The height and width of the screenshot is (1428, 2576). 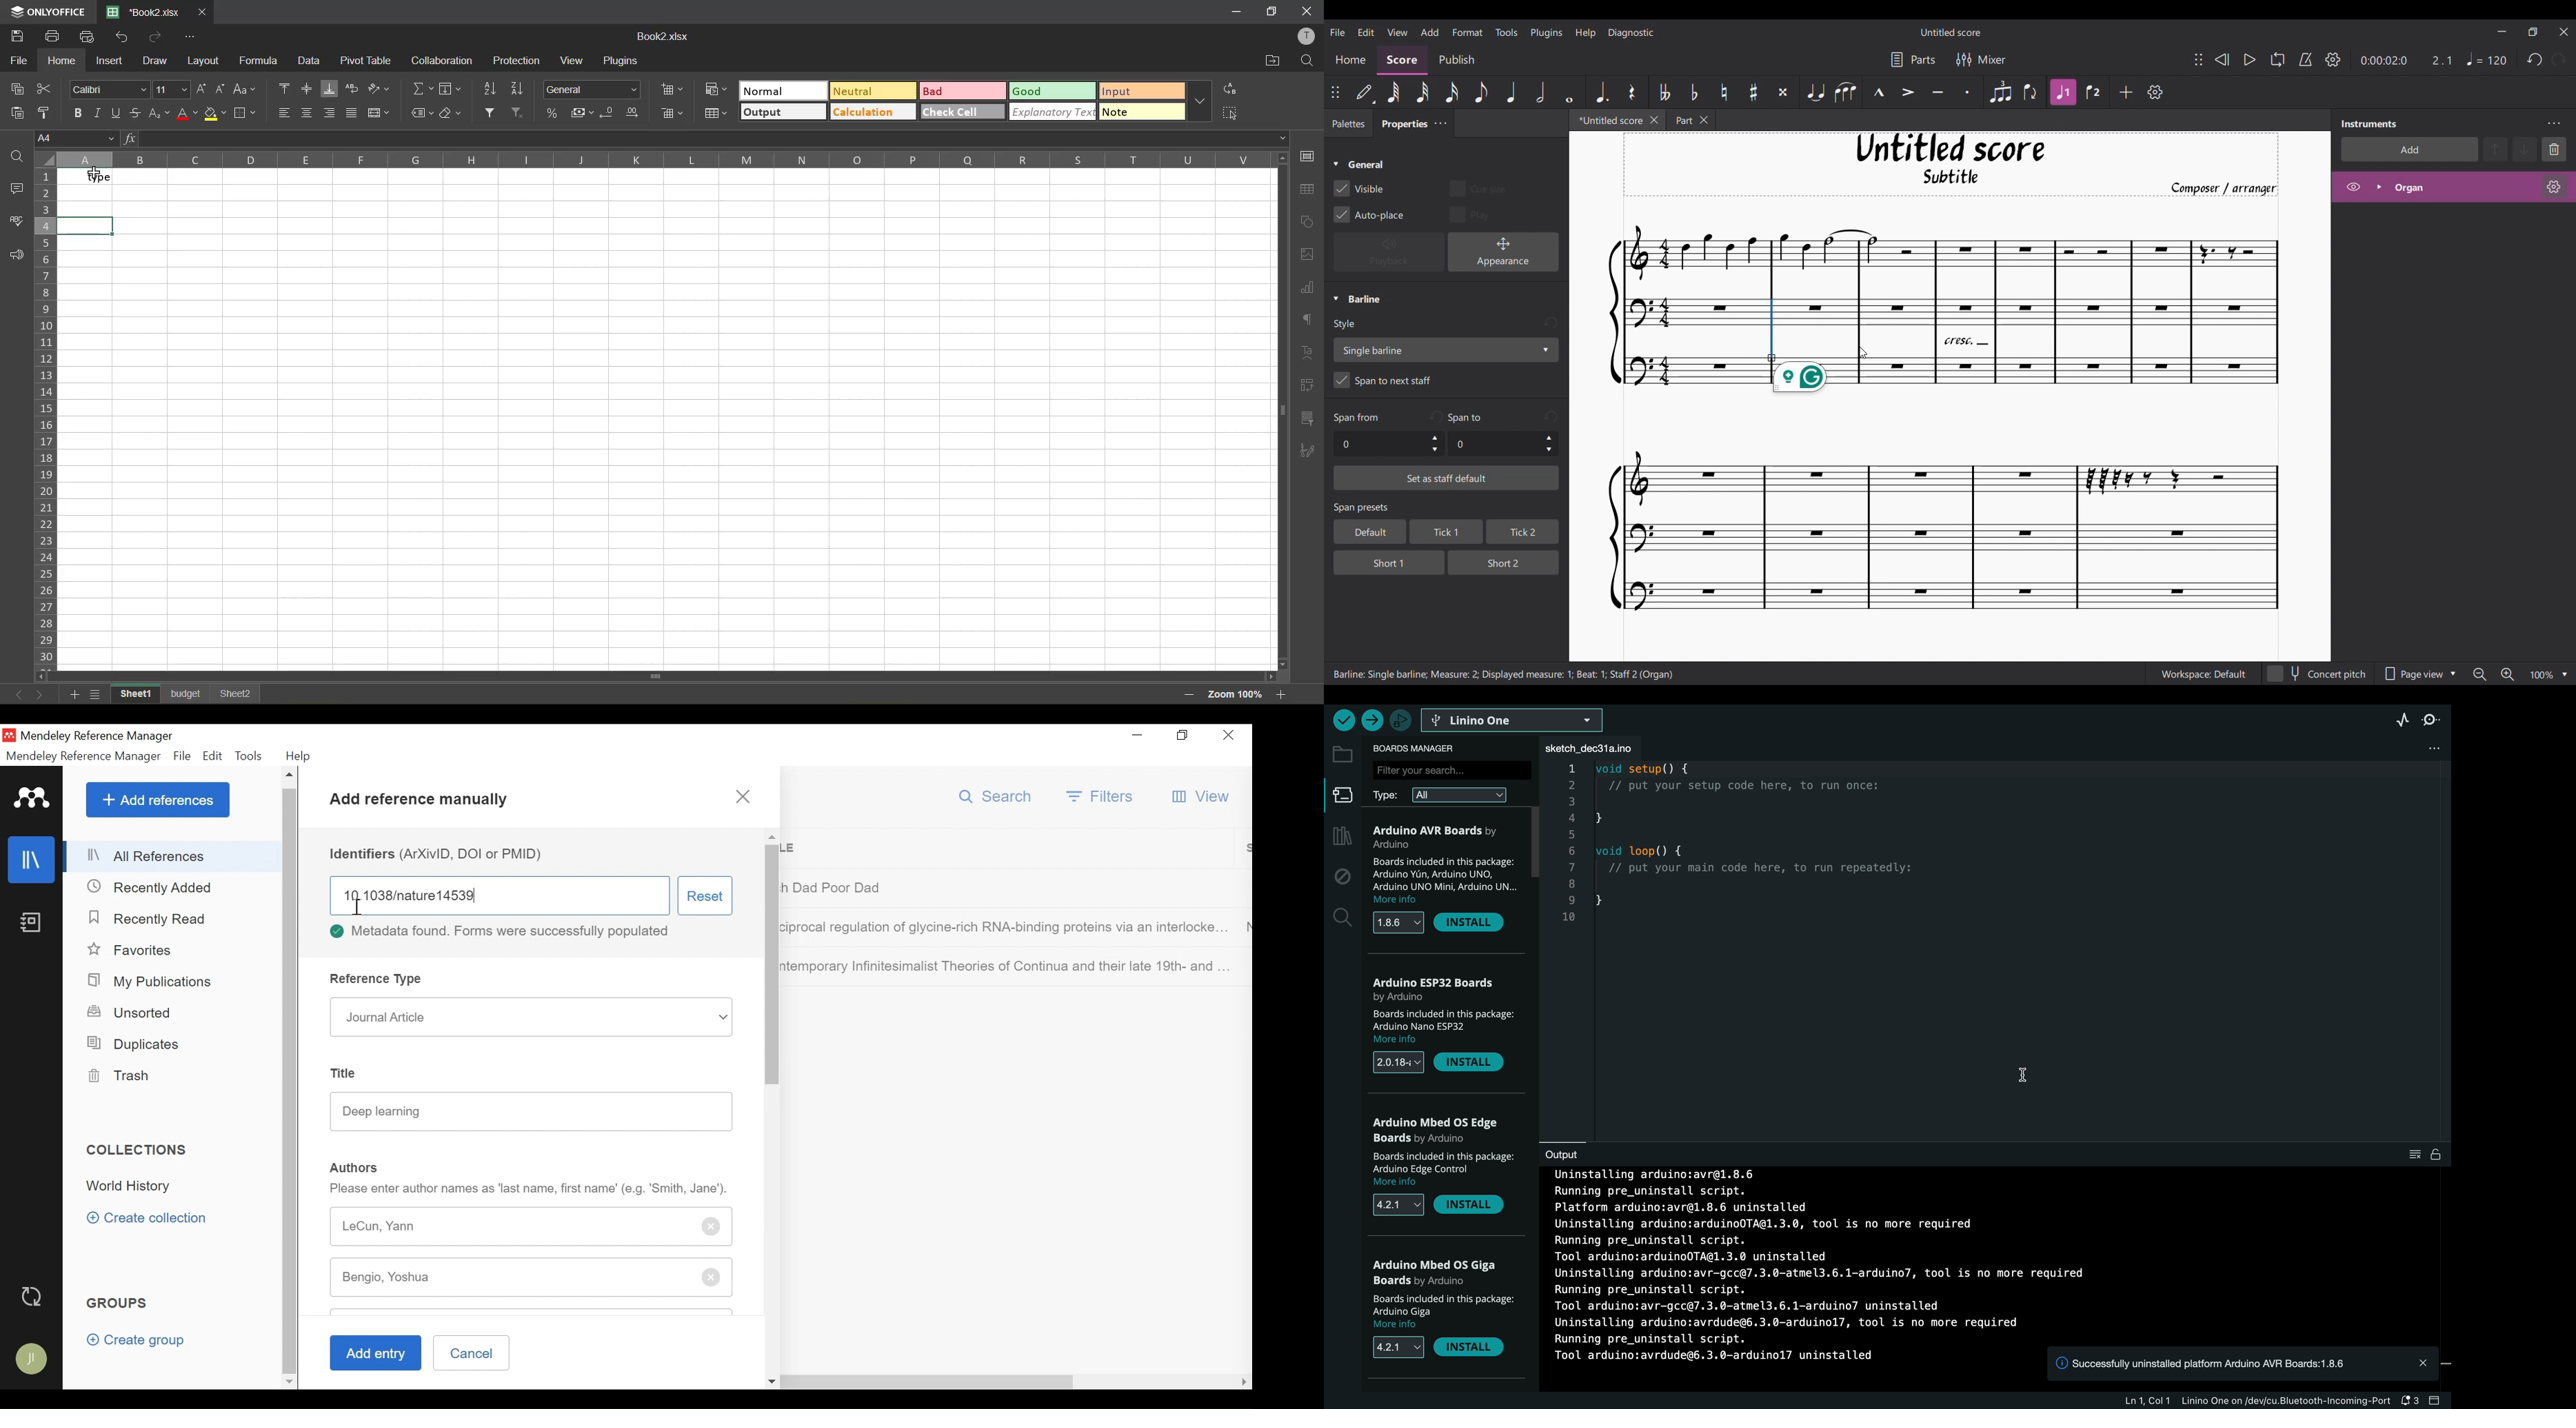 What do you see at coordinates (2406, 61) in the screenshot?
I see `Duration and ratio changed due to current selection` at bounding box center [2406, 61].